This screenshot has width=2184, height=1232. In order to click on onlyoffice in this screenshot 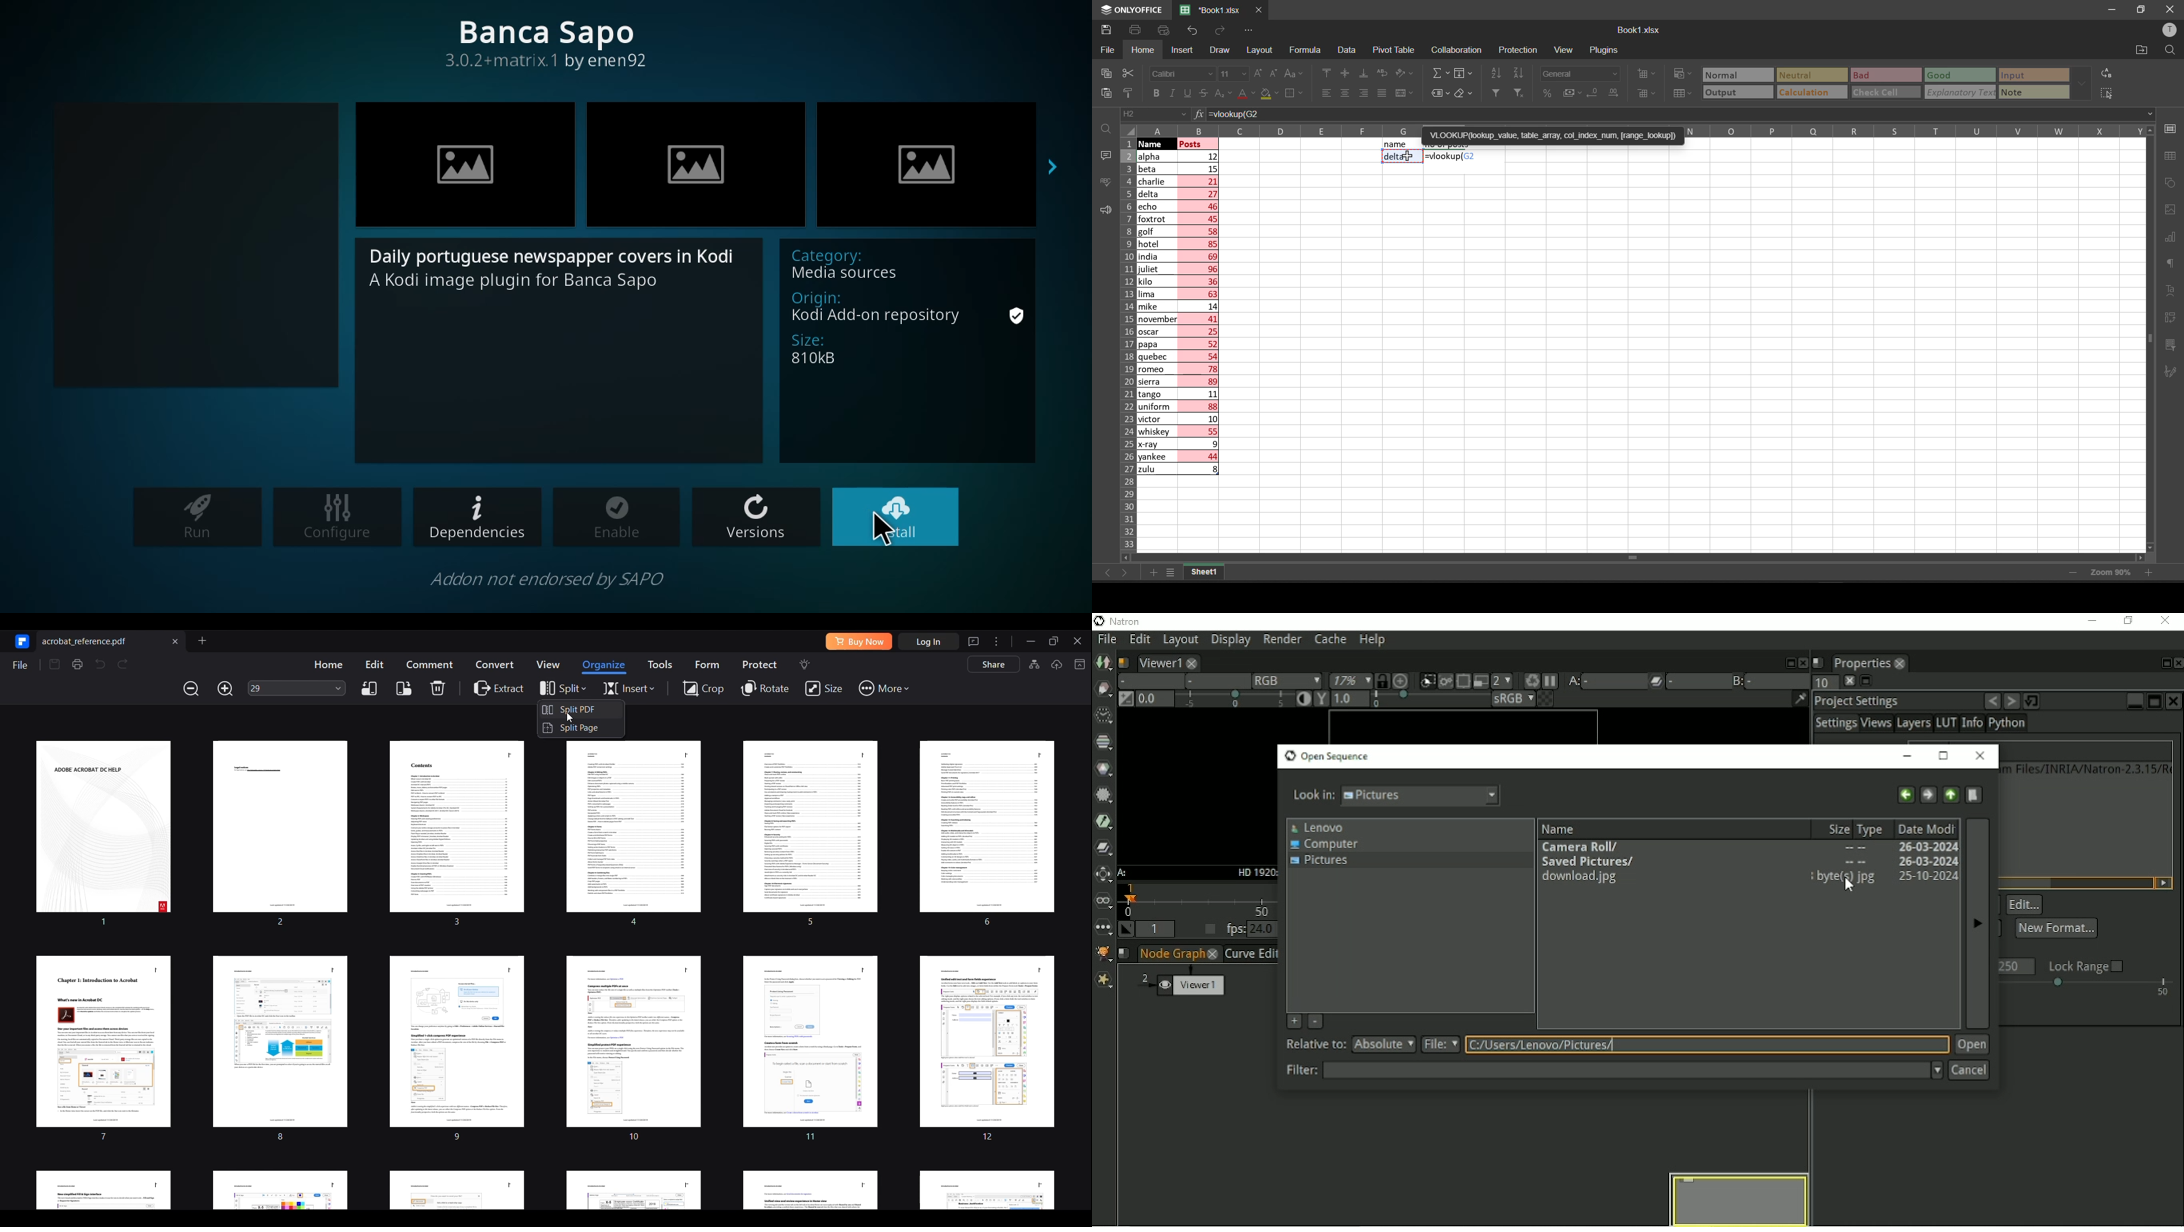, I will do `click(1132, 10)`.